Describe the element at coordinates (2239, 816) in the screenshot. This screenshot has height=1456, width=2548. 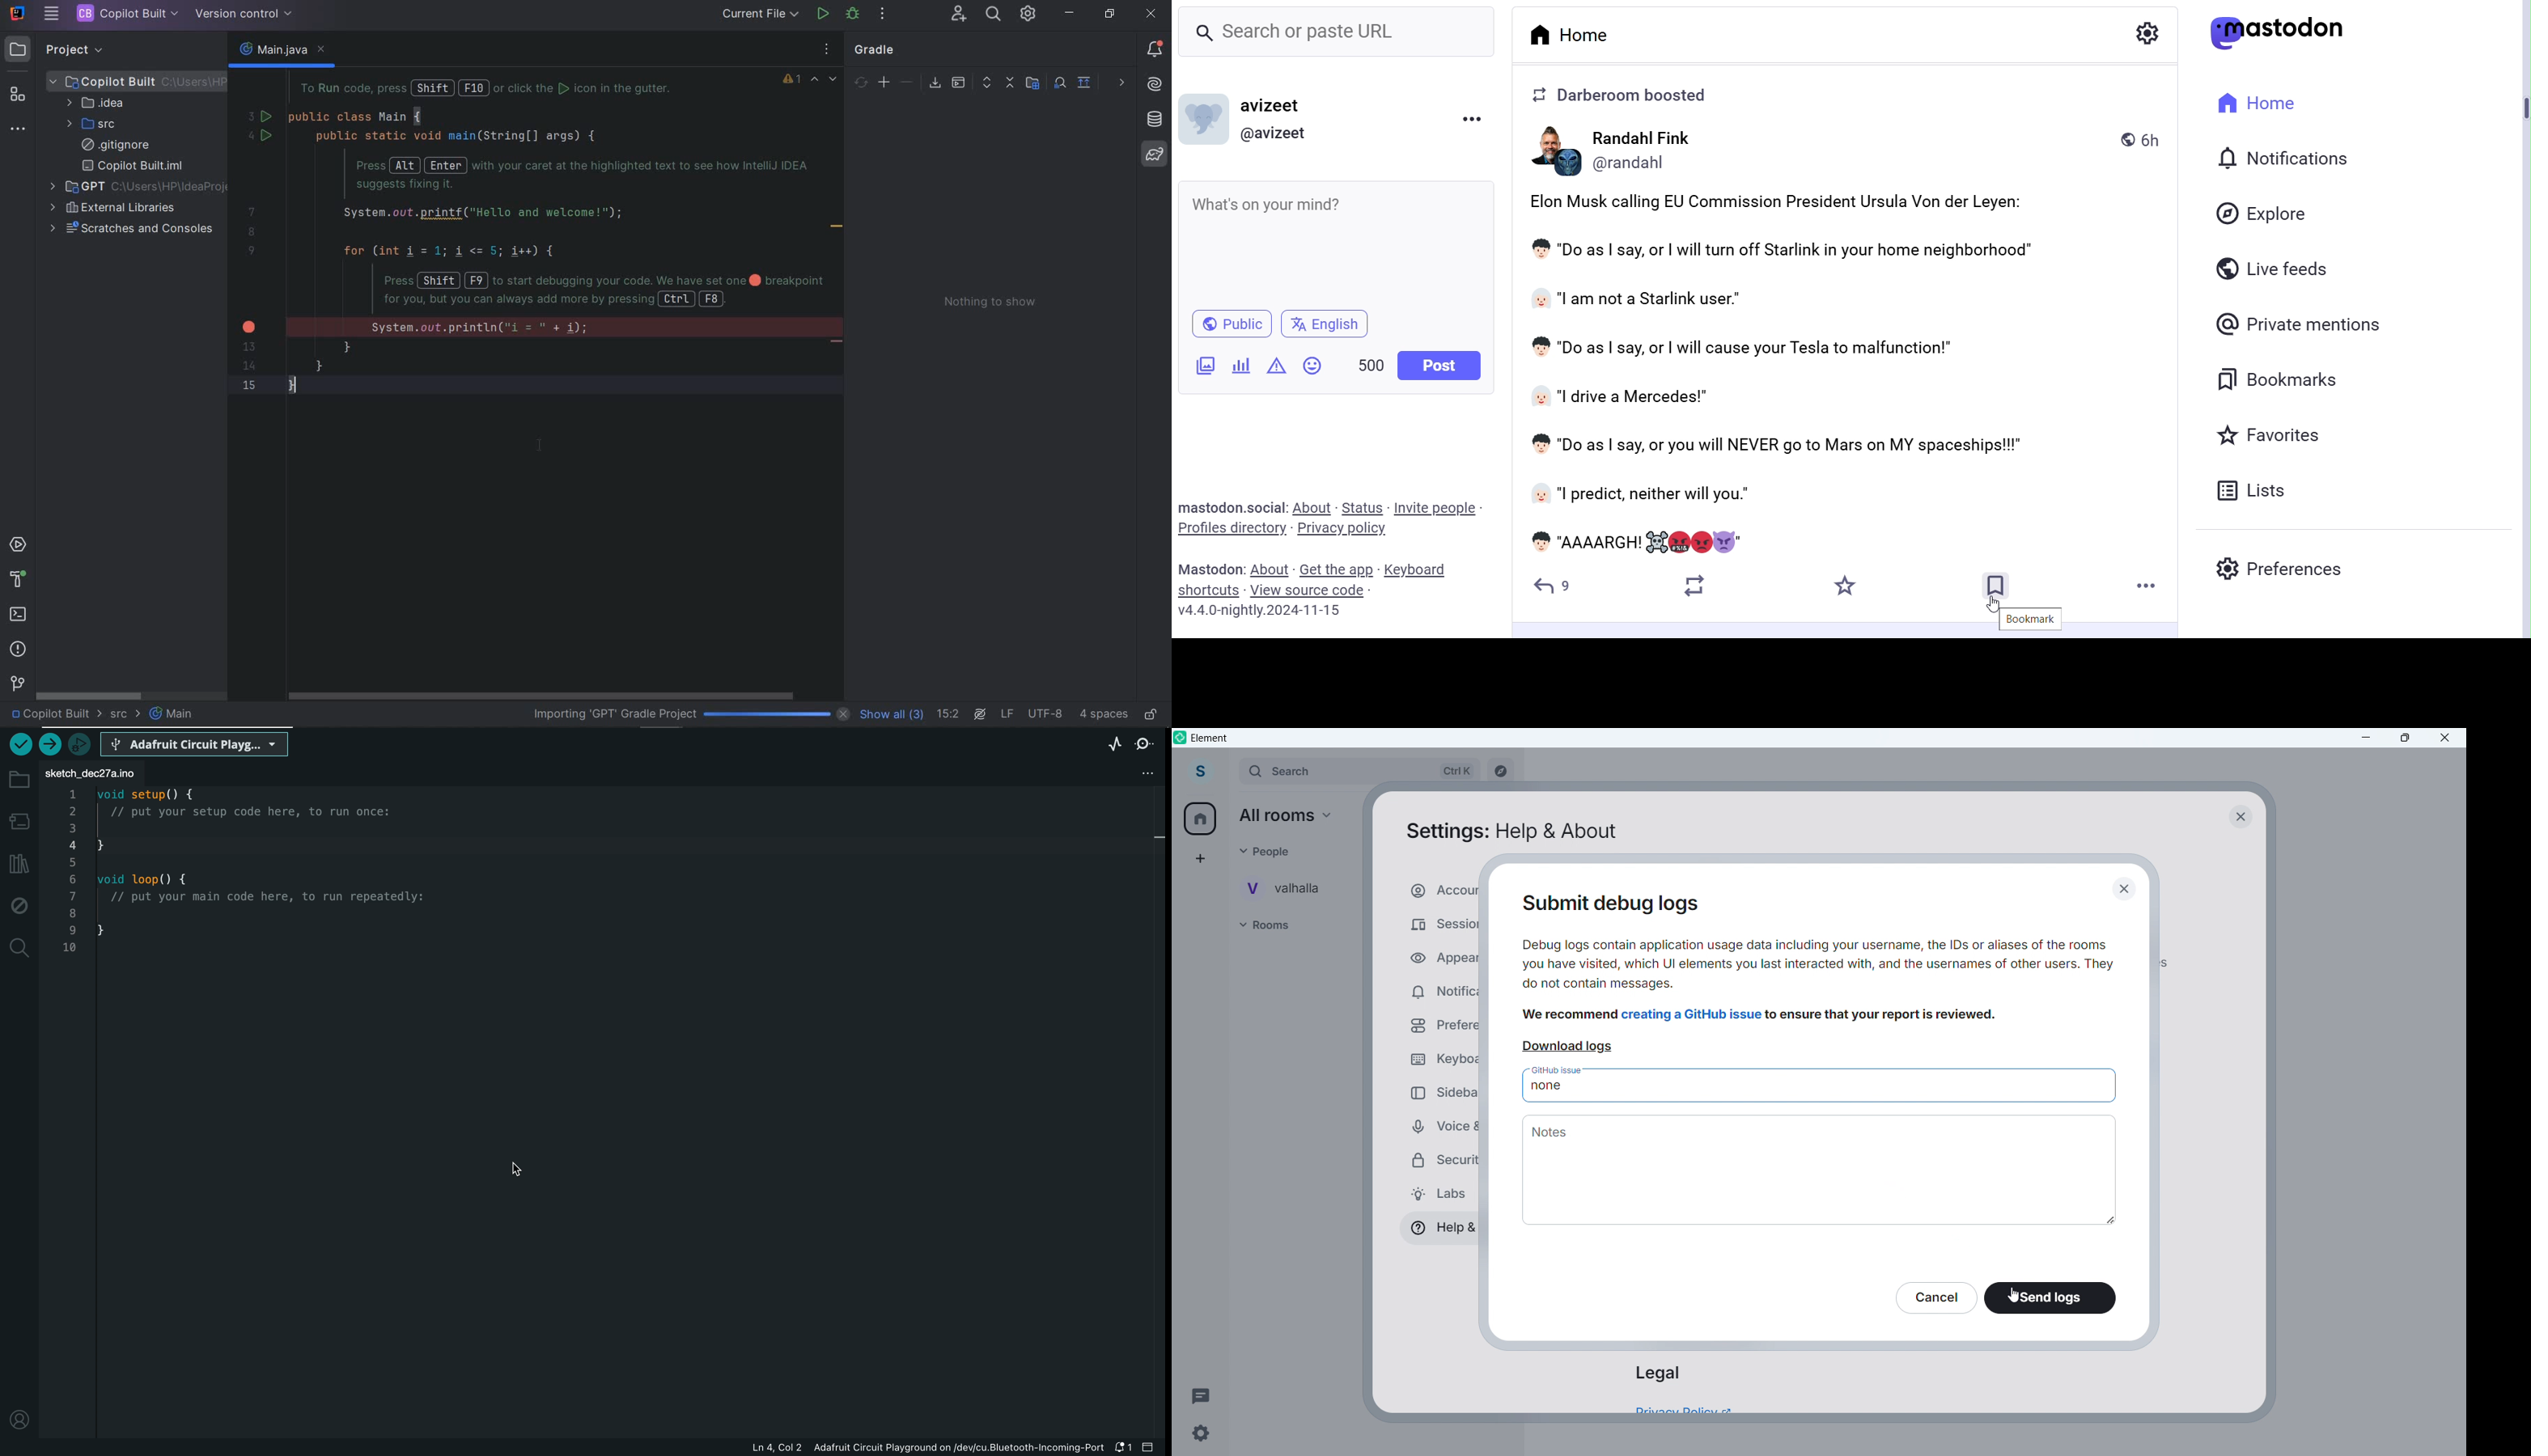
I see `Close dialogue box ` at that location.